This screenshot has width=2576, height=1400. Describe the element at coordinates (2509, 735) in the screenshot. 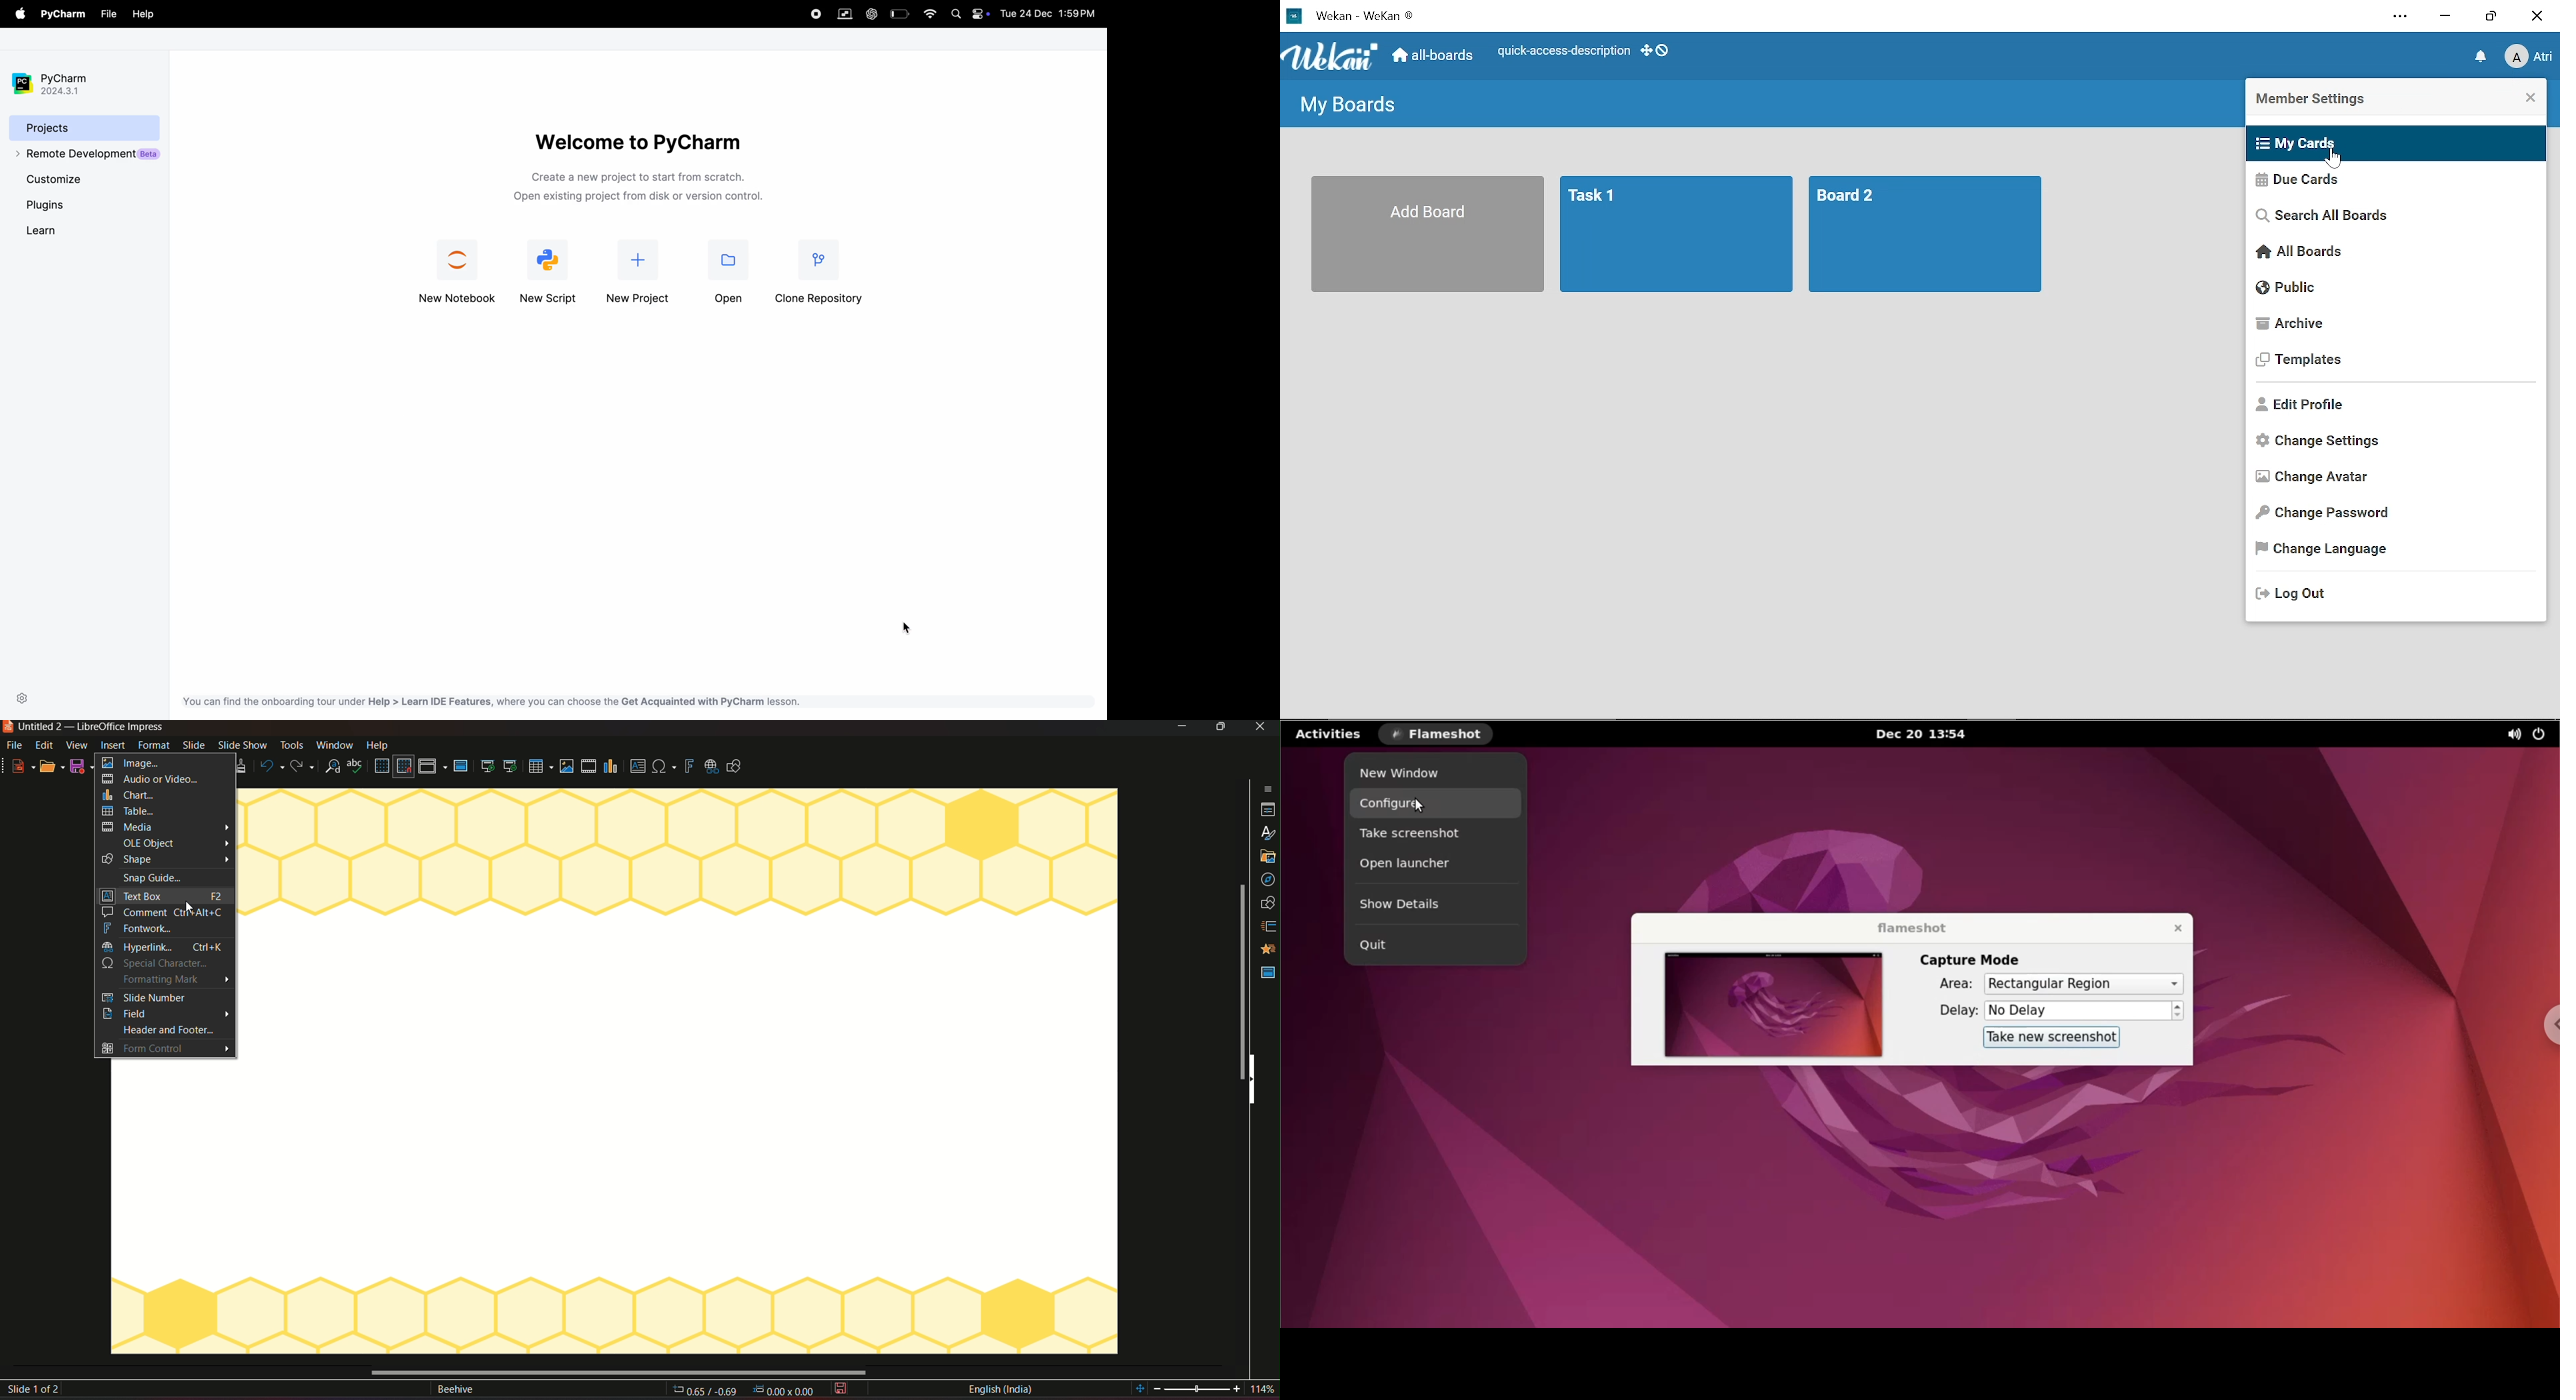

I see `sound options` at that location.